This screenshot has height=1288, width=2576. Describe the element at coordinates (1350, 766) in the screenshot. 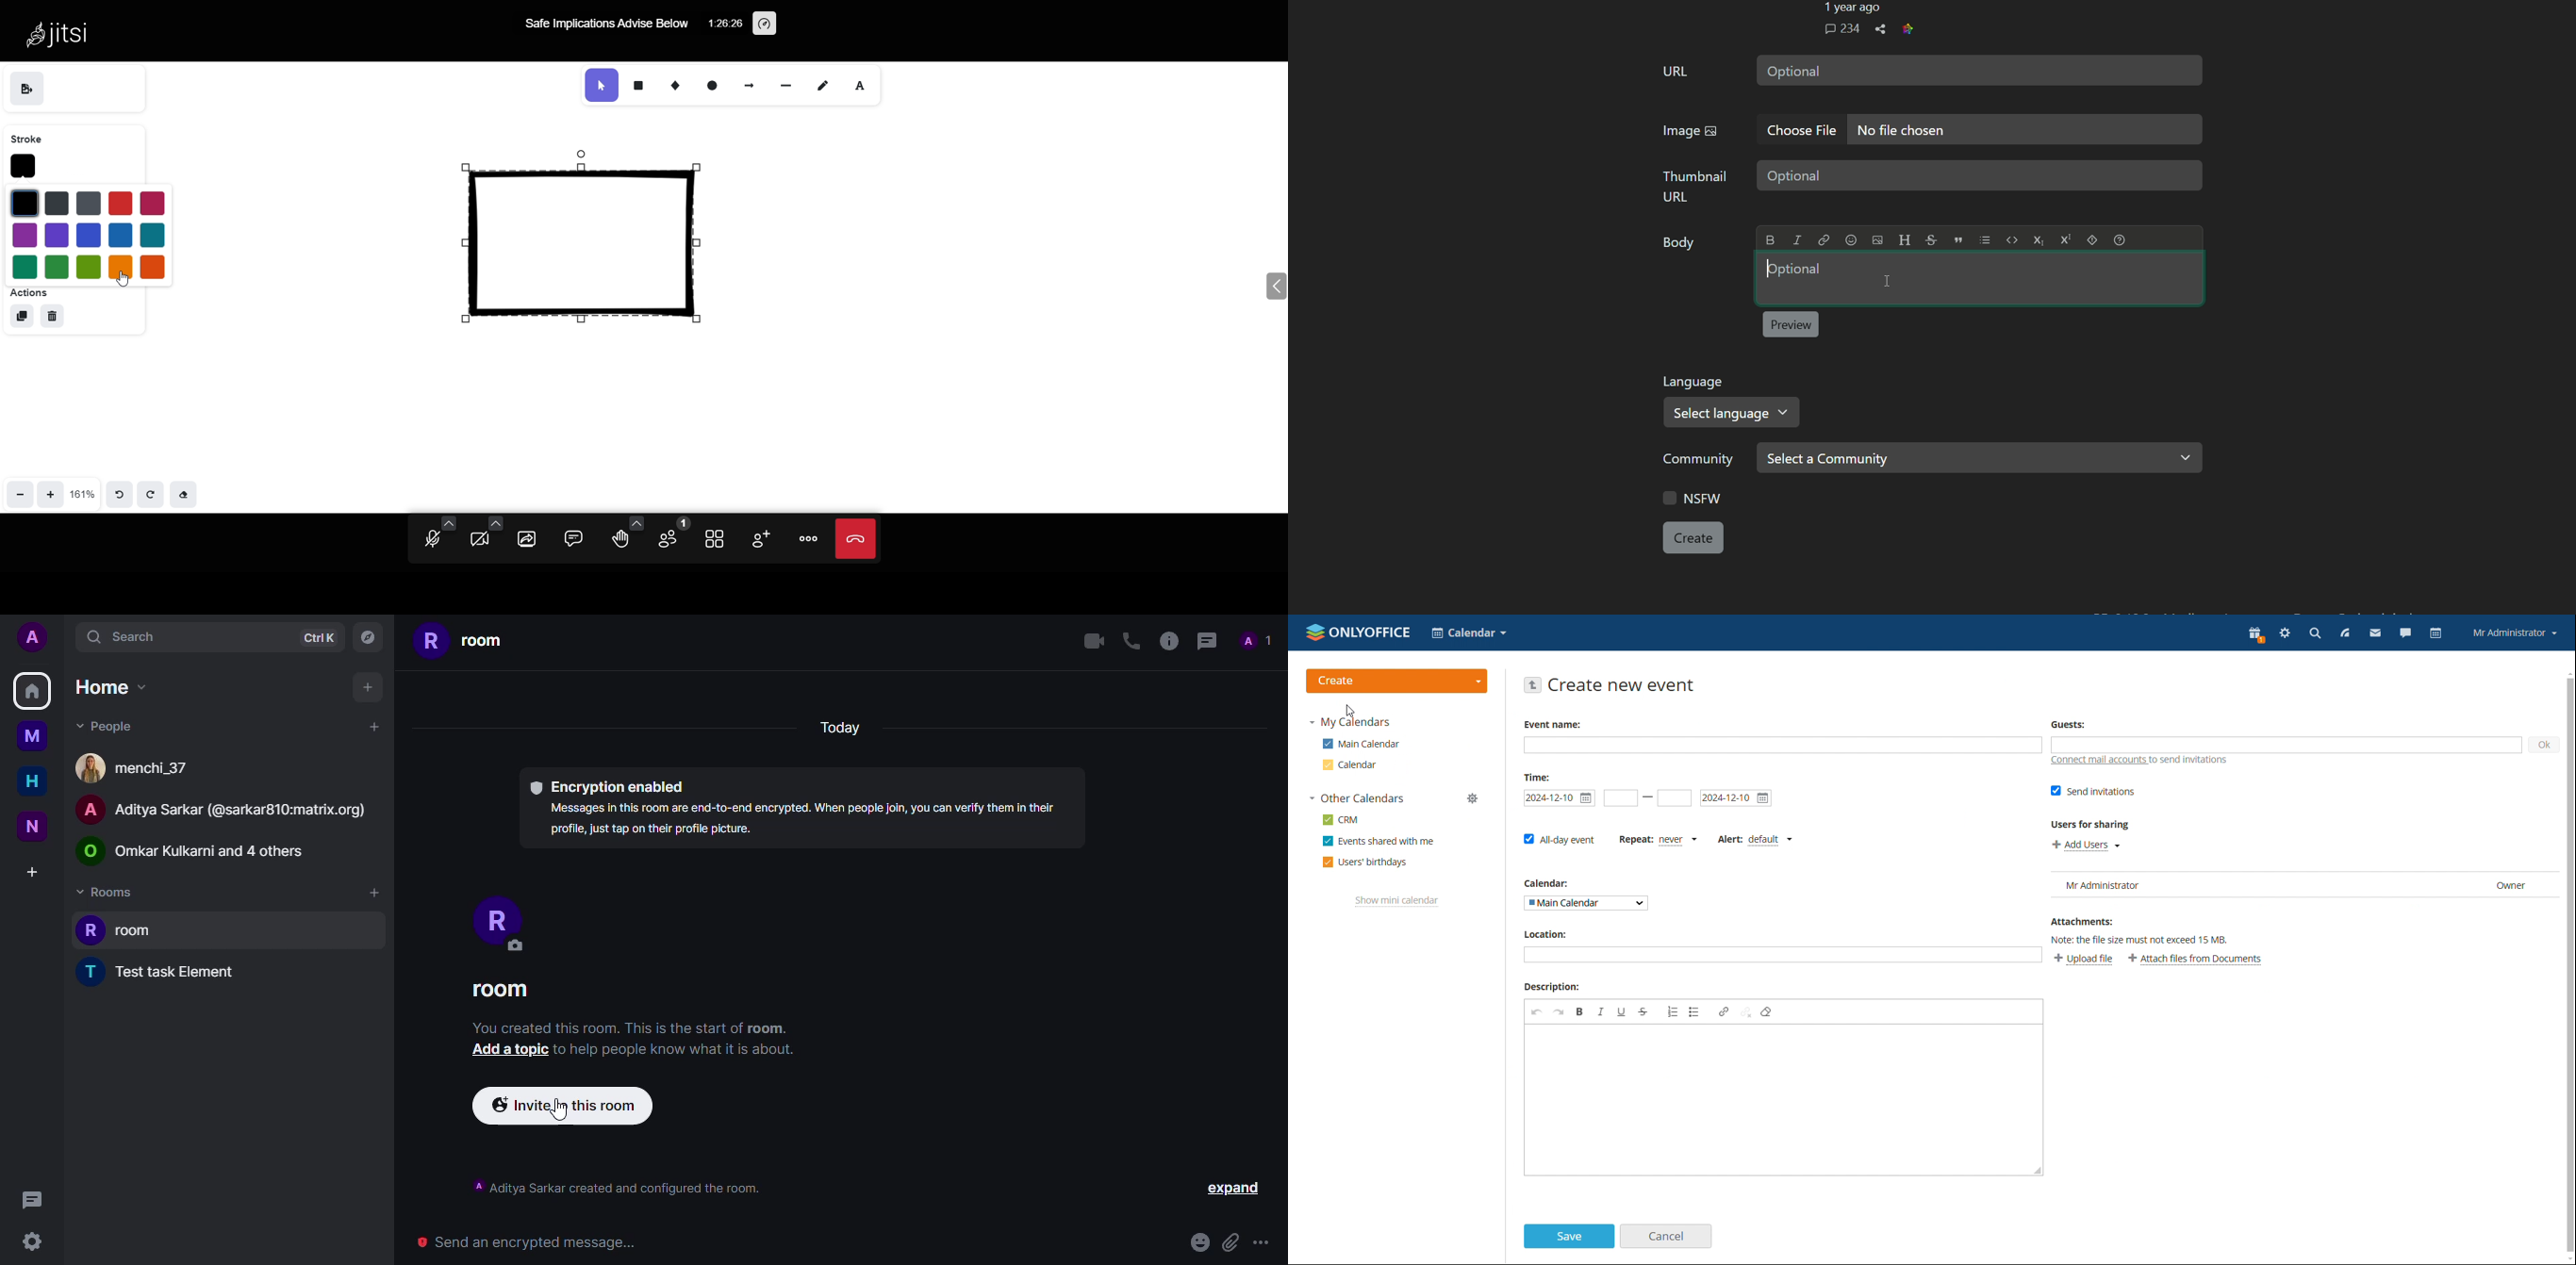

I see `calendar` at that location.